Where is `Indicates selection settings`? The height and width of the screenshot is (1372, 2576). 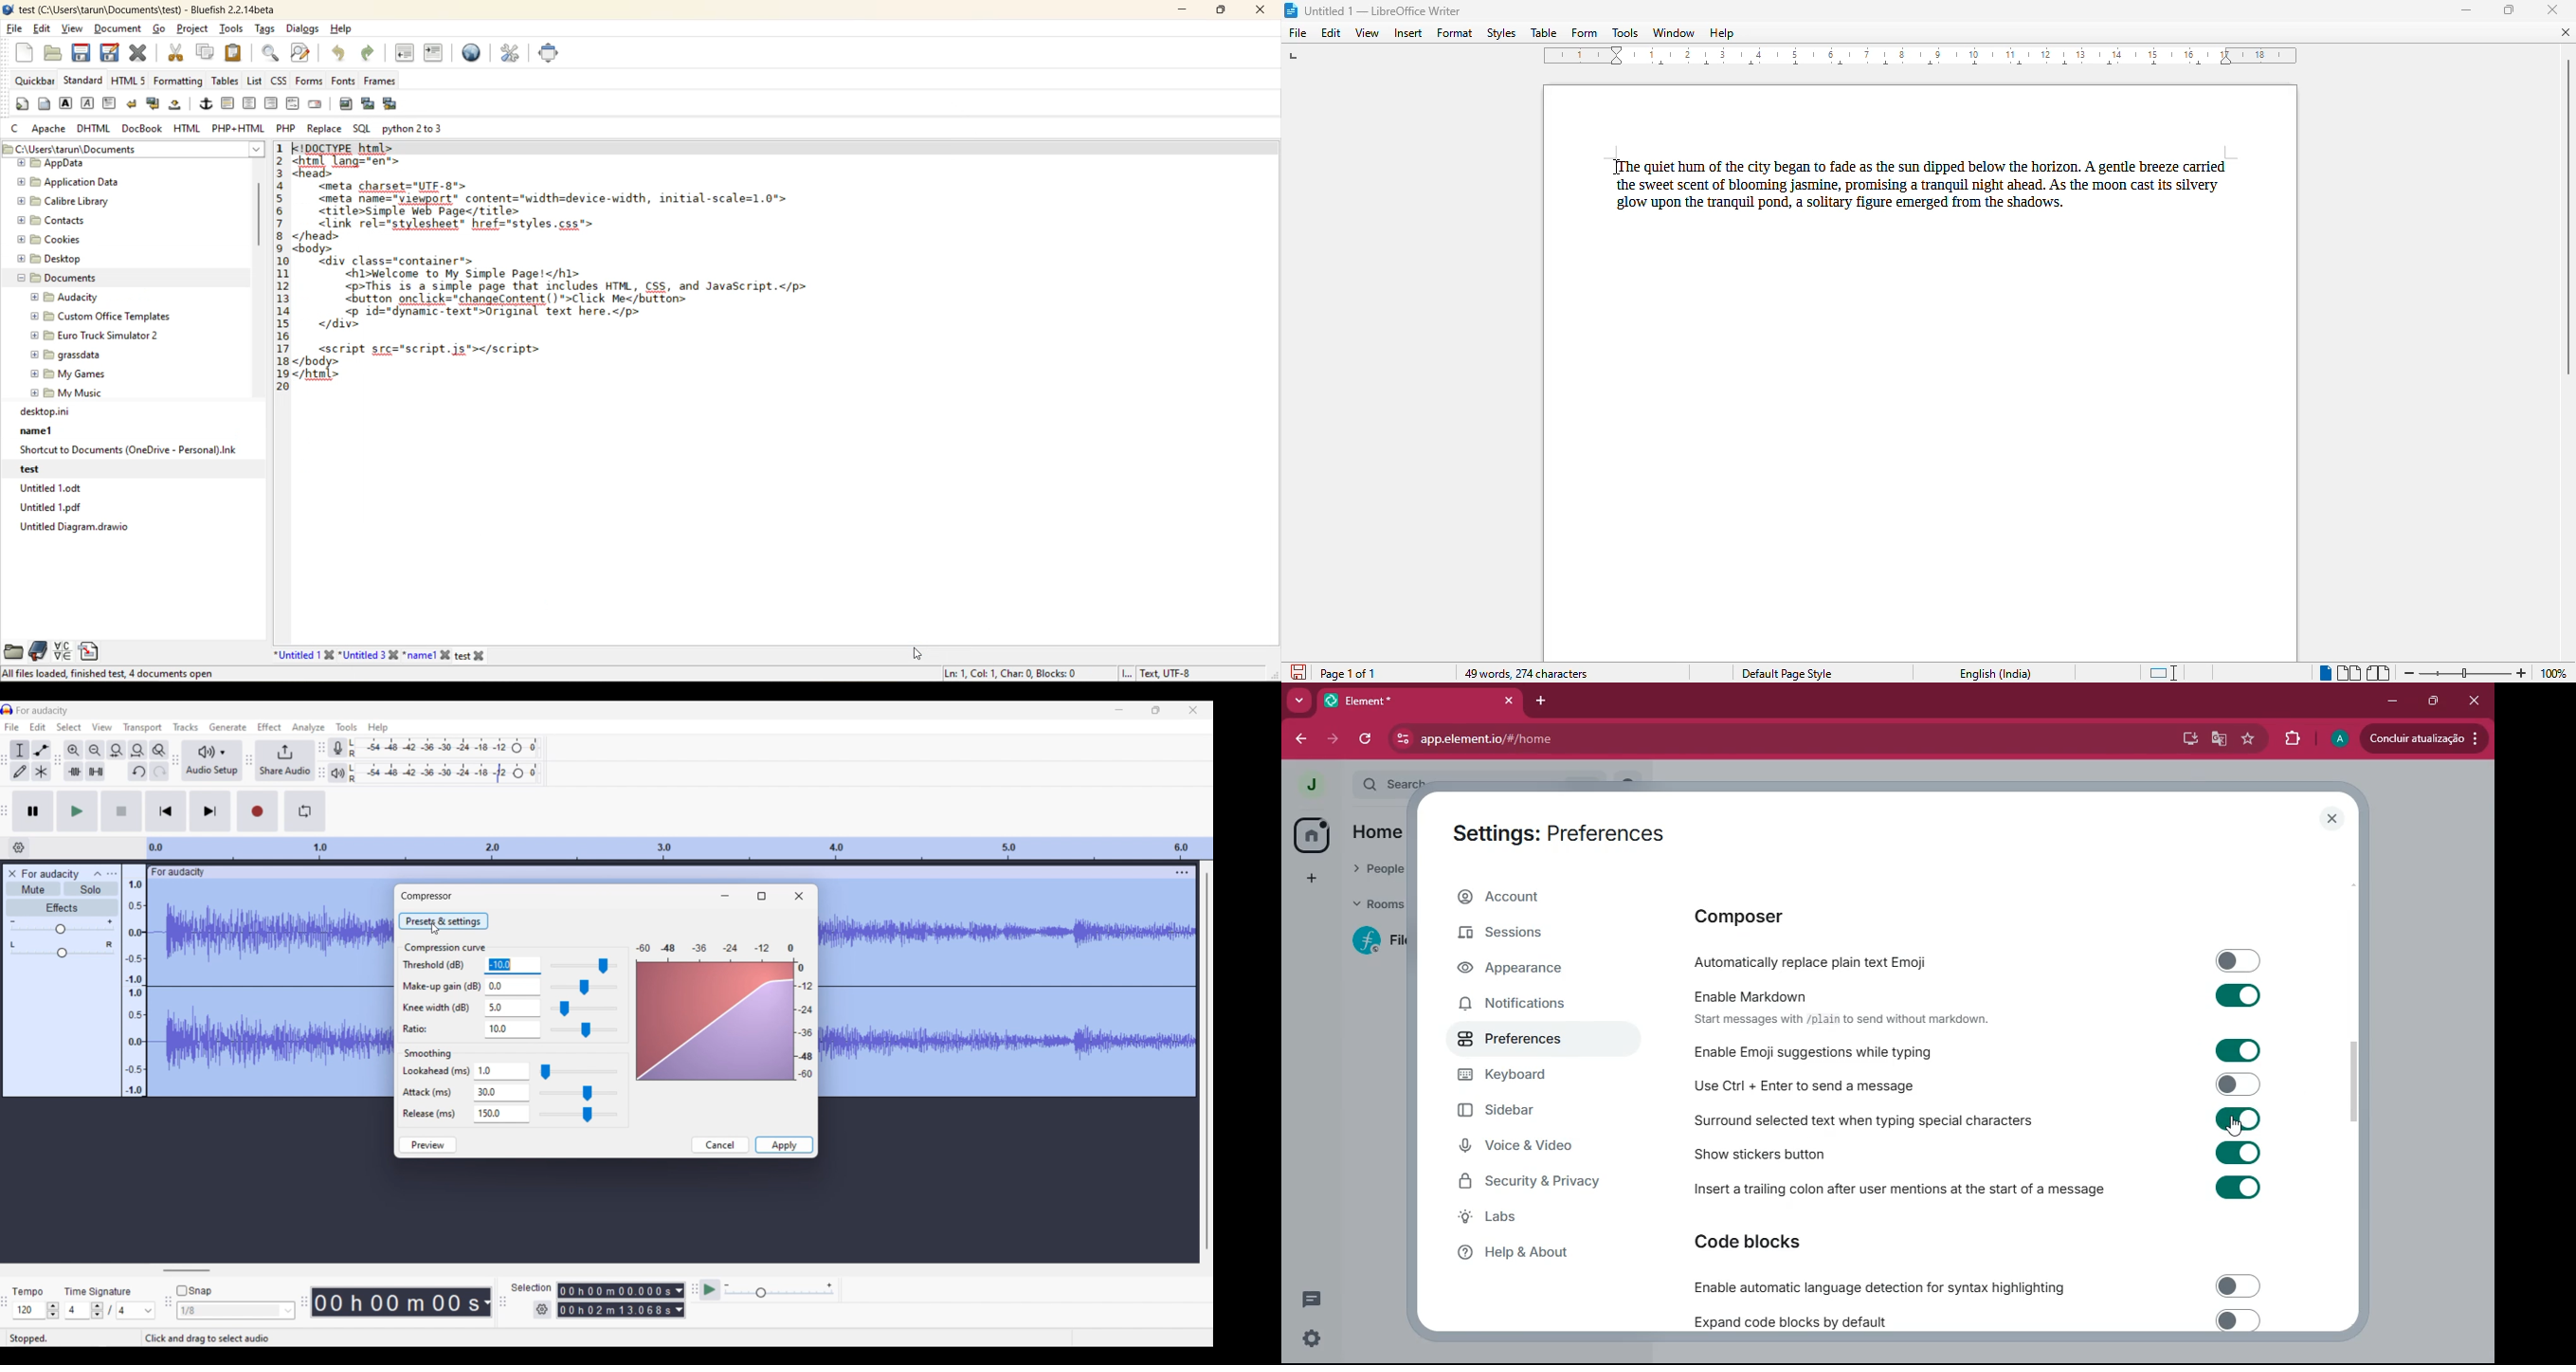
Indicates selection settings is located at coordinates (531, 1287).